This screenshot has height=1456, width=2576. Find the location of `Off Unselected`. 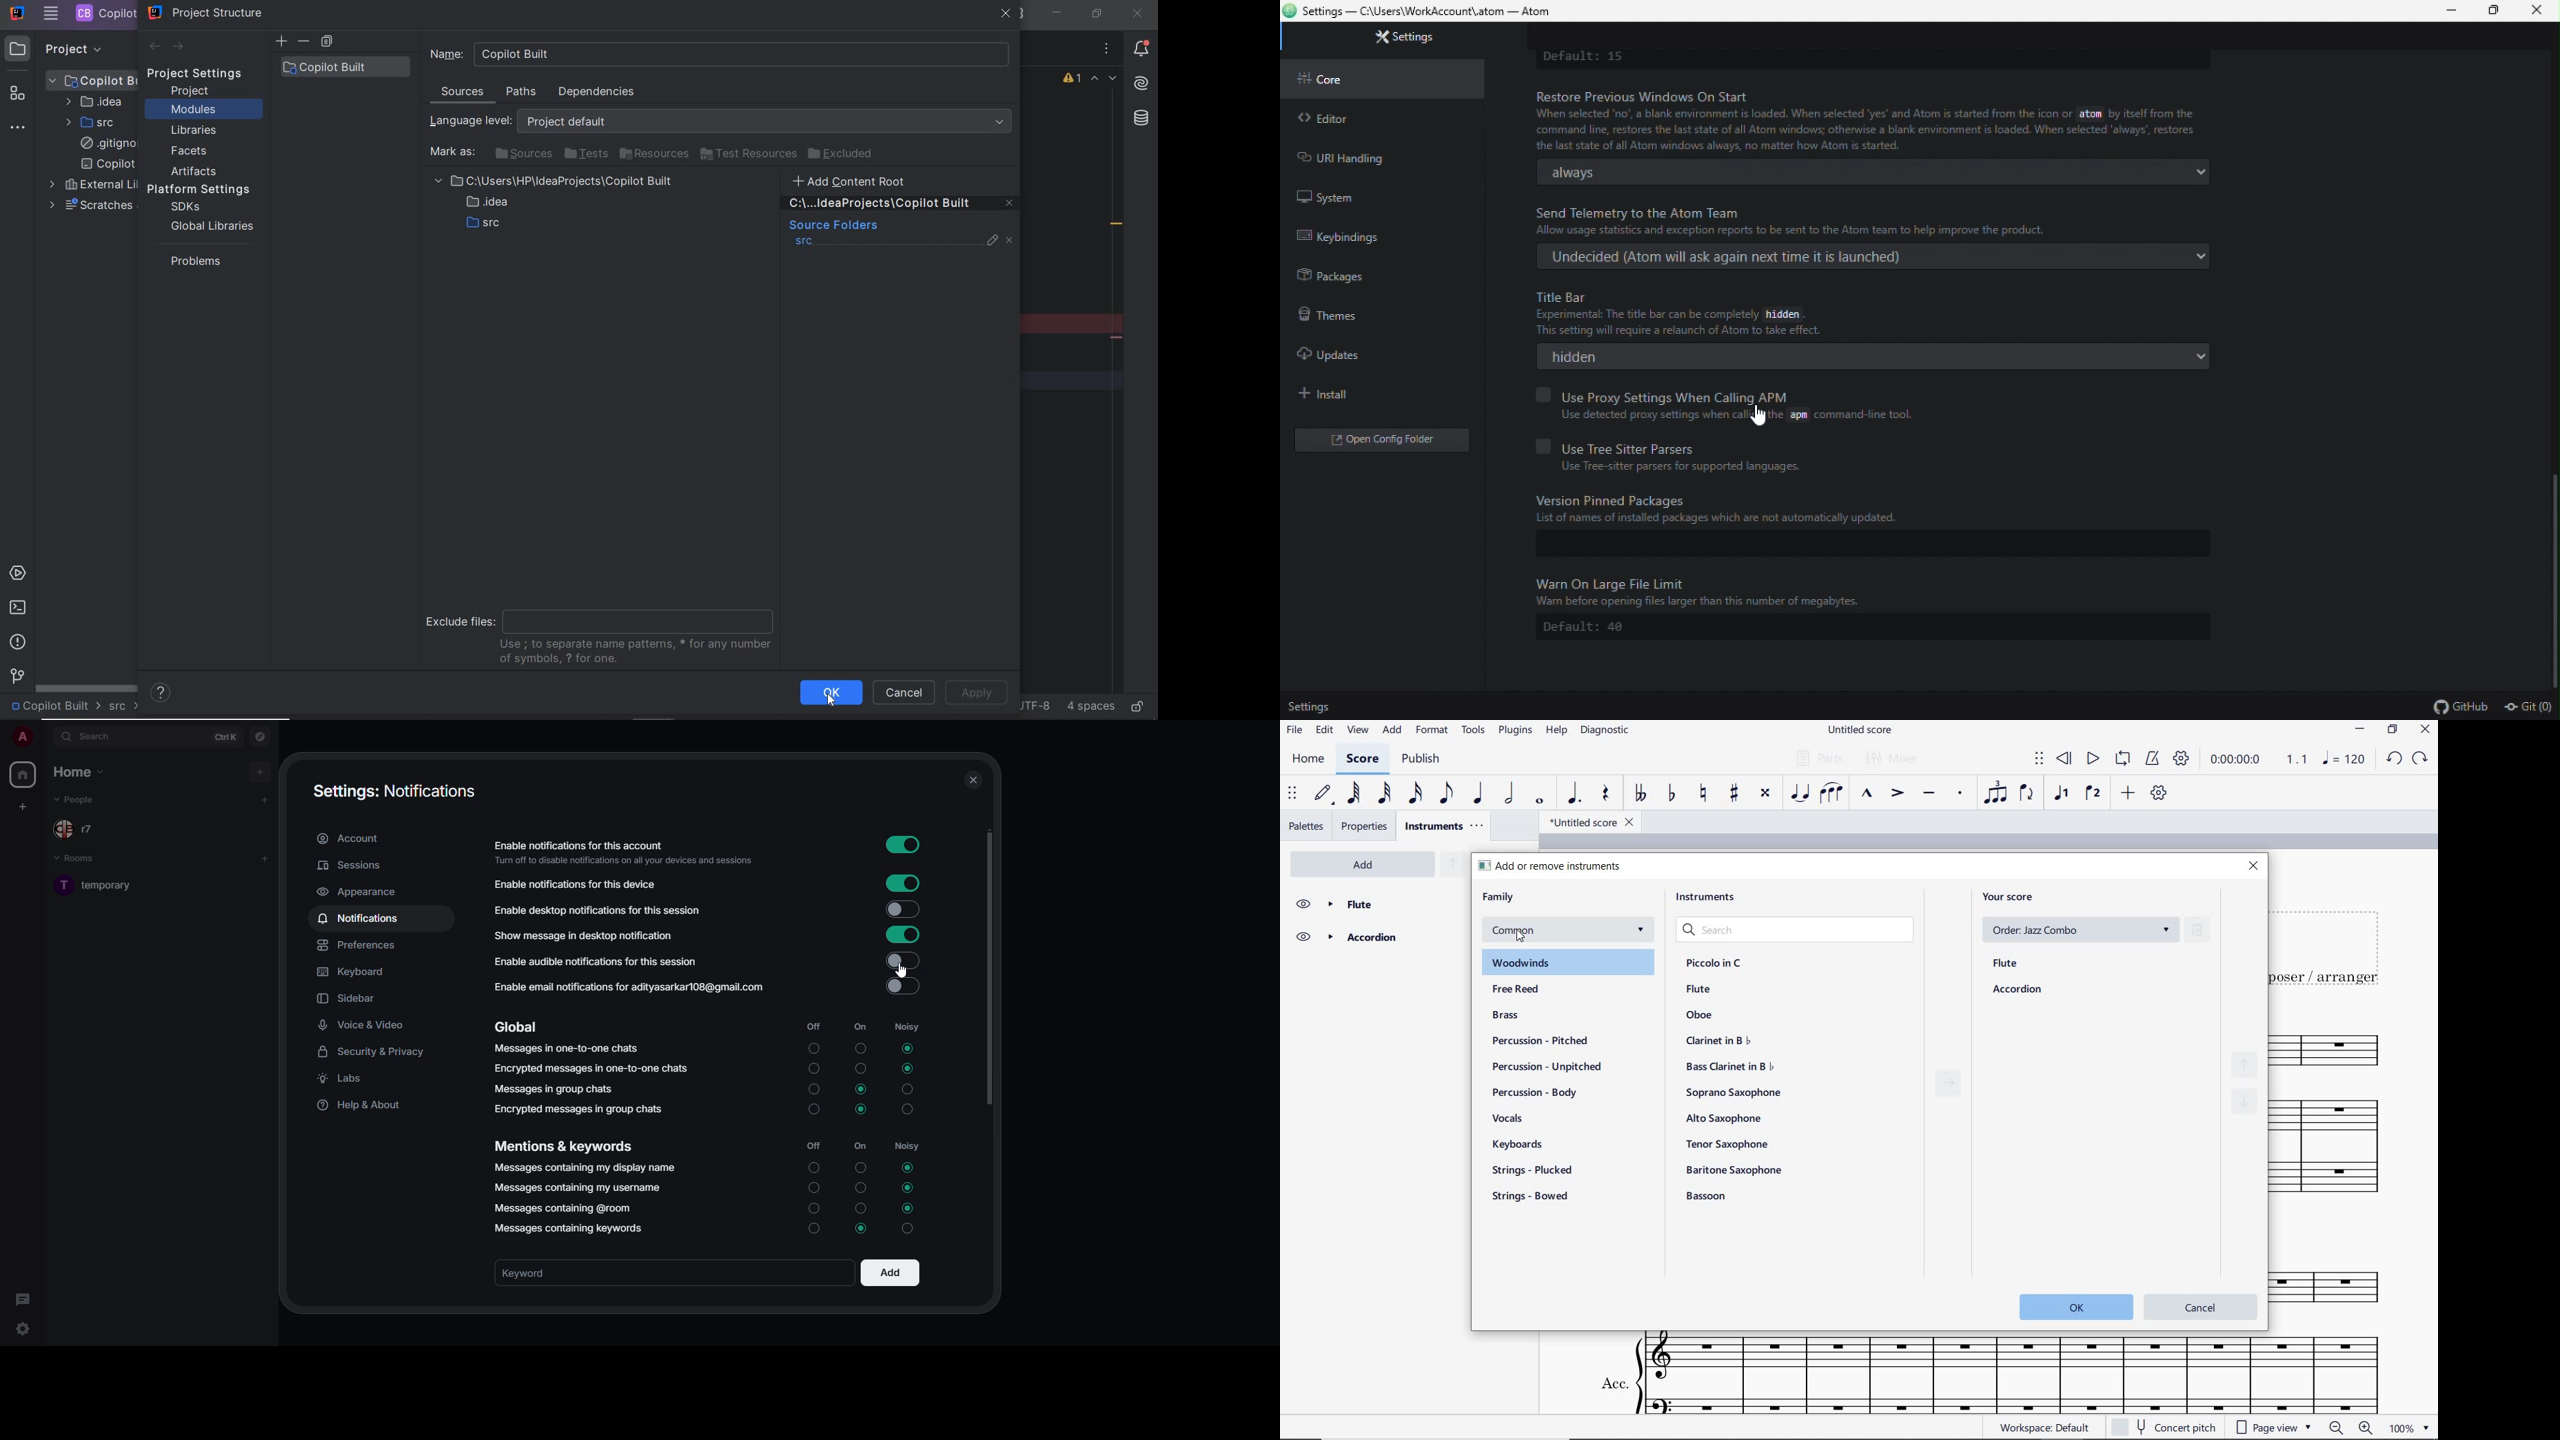

Off Unselected is located at coordinates (815, 1090).